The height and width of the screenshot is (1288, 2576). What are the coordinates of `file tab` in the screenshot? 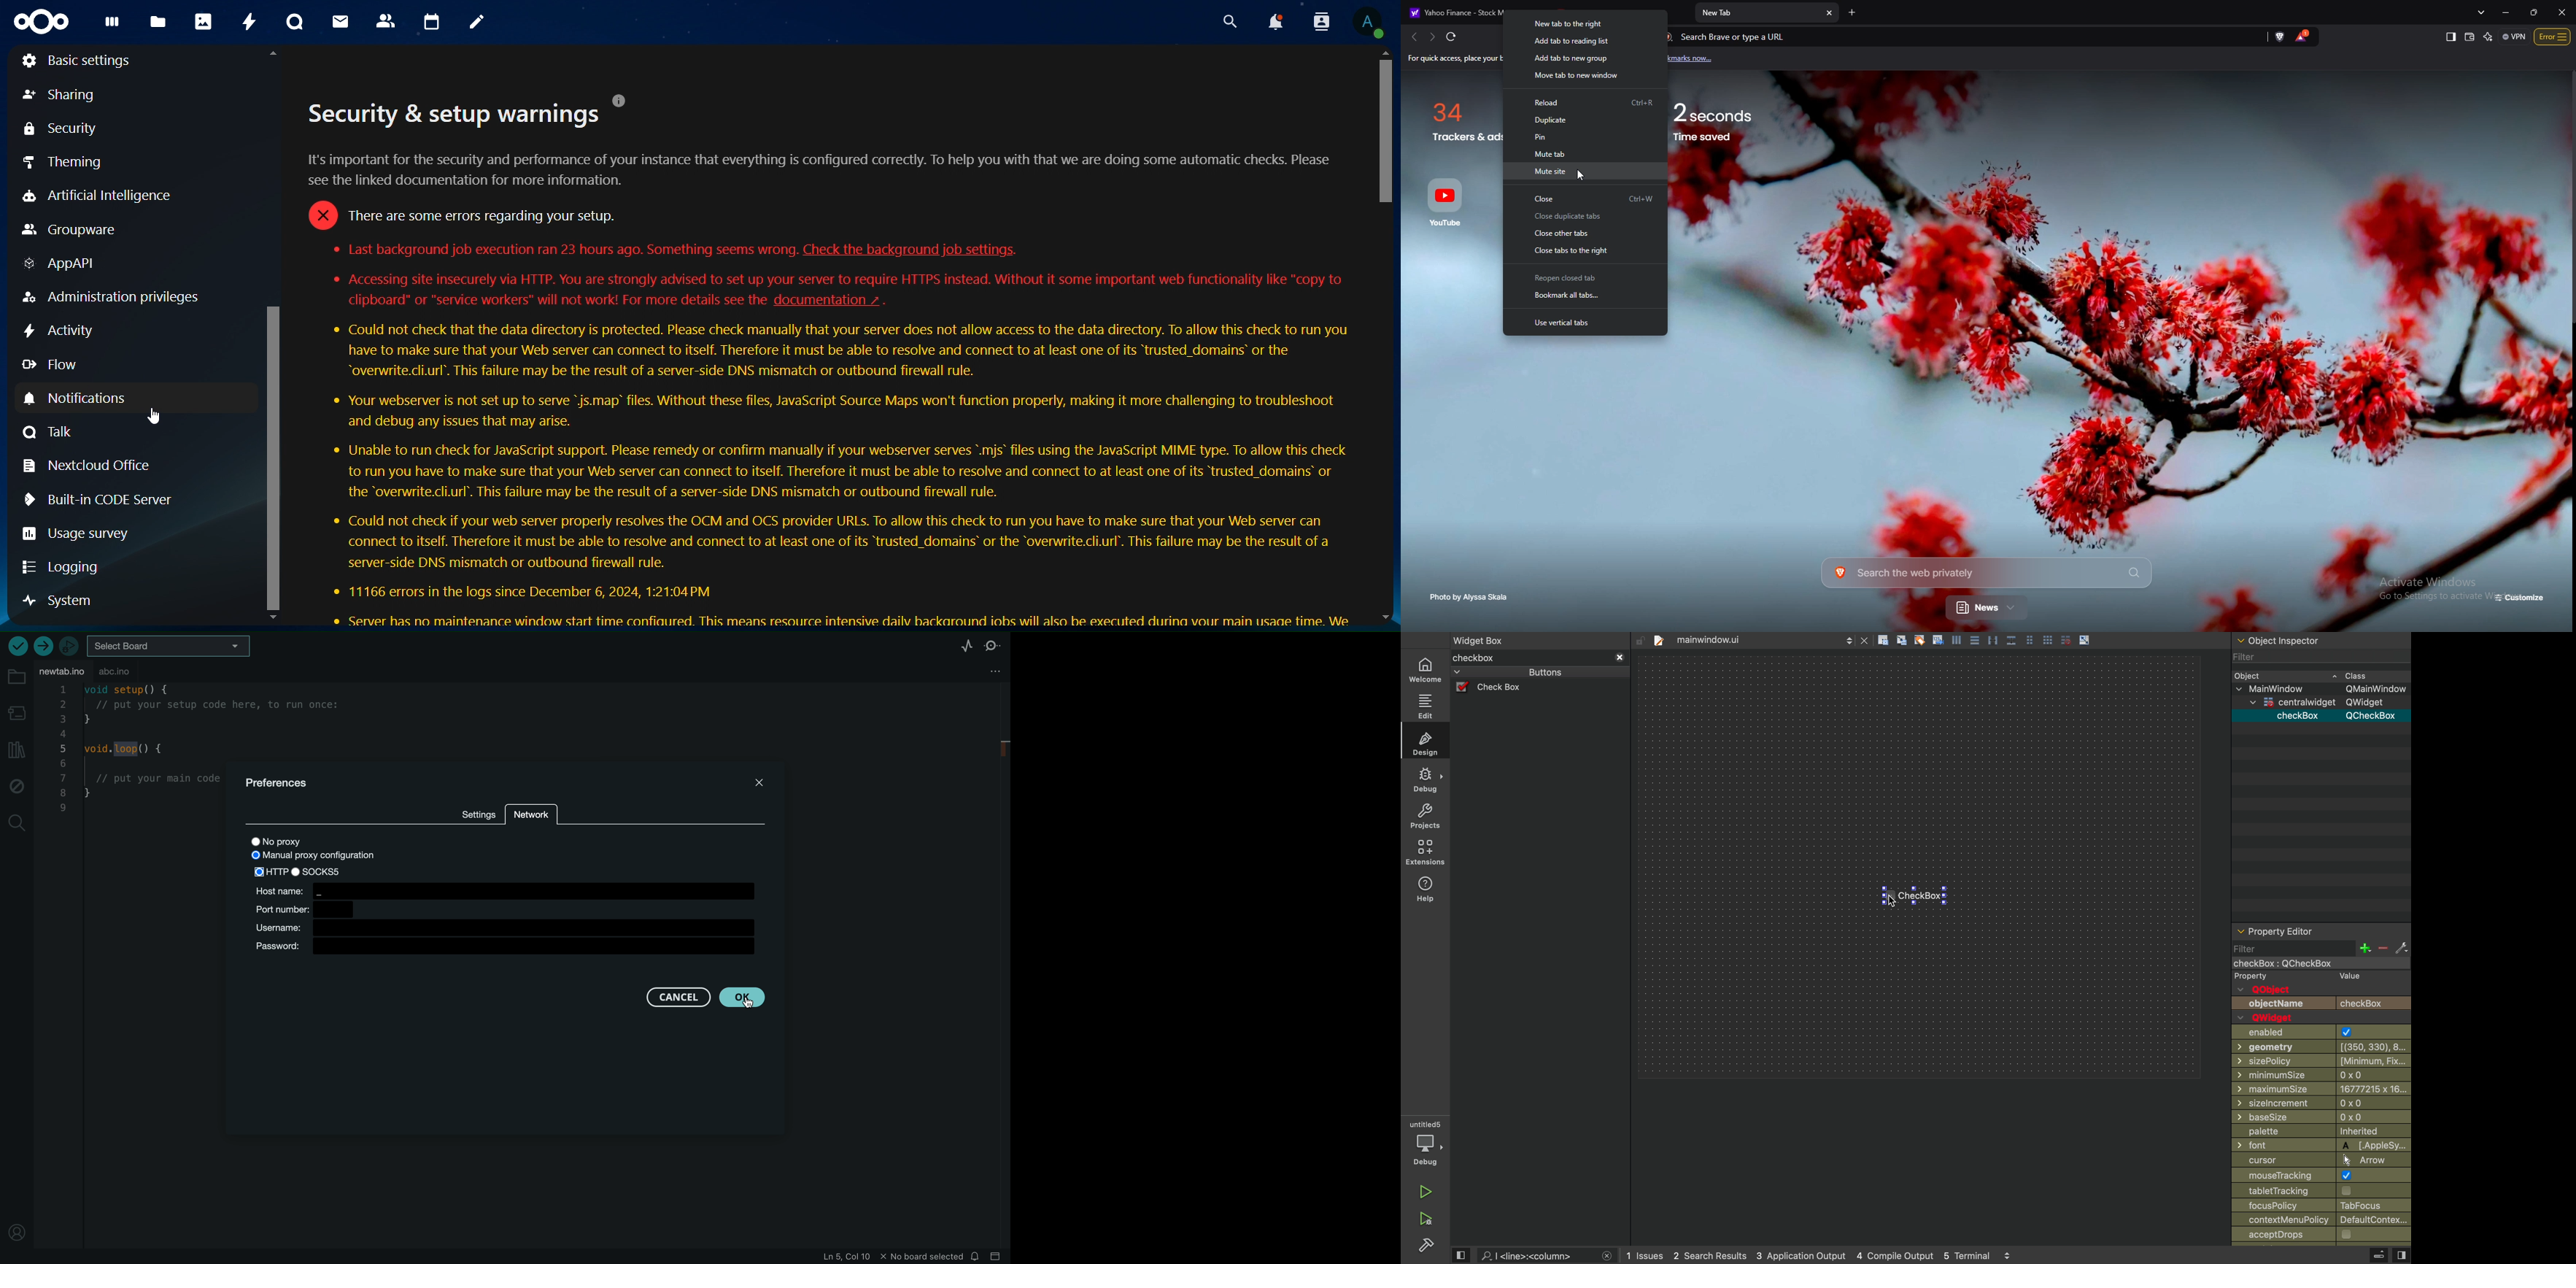 It's located at (1718, 640).